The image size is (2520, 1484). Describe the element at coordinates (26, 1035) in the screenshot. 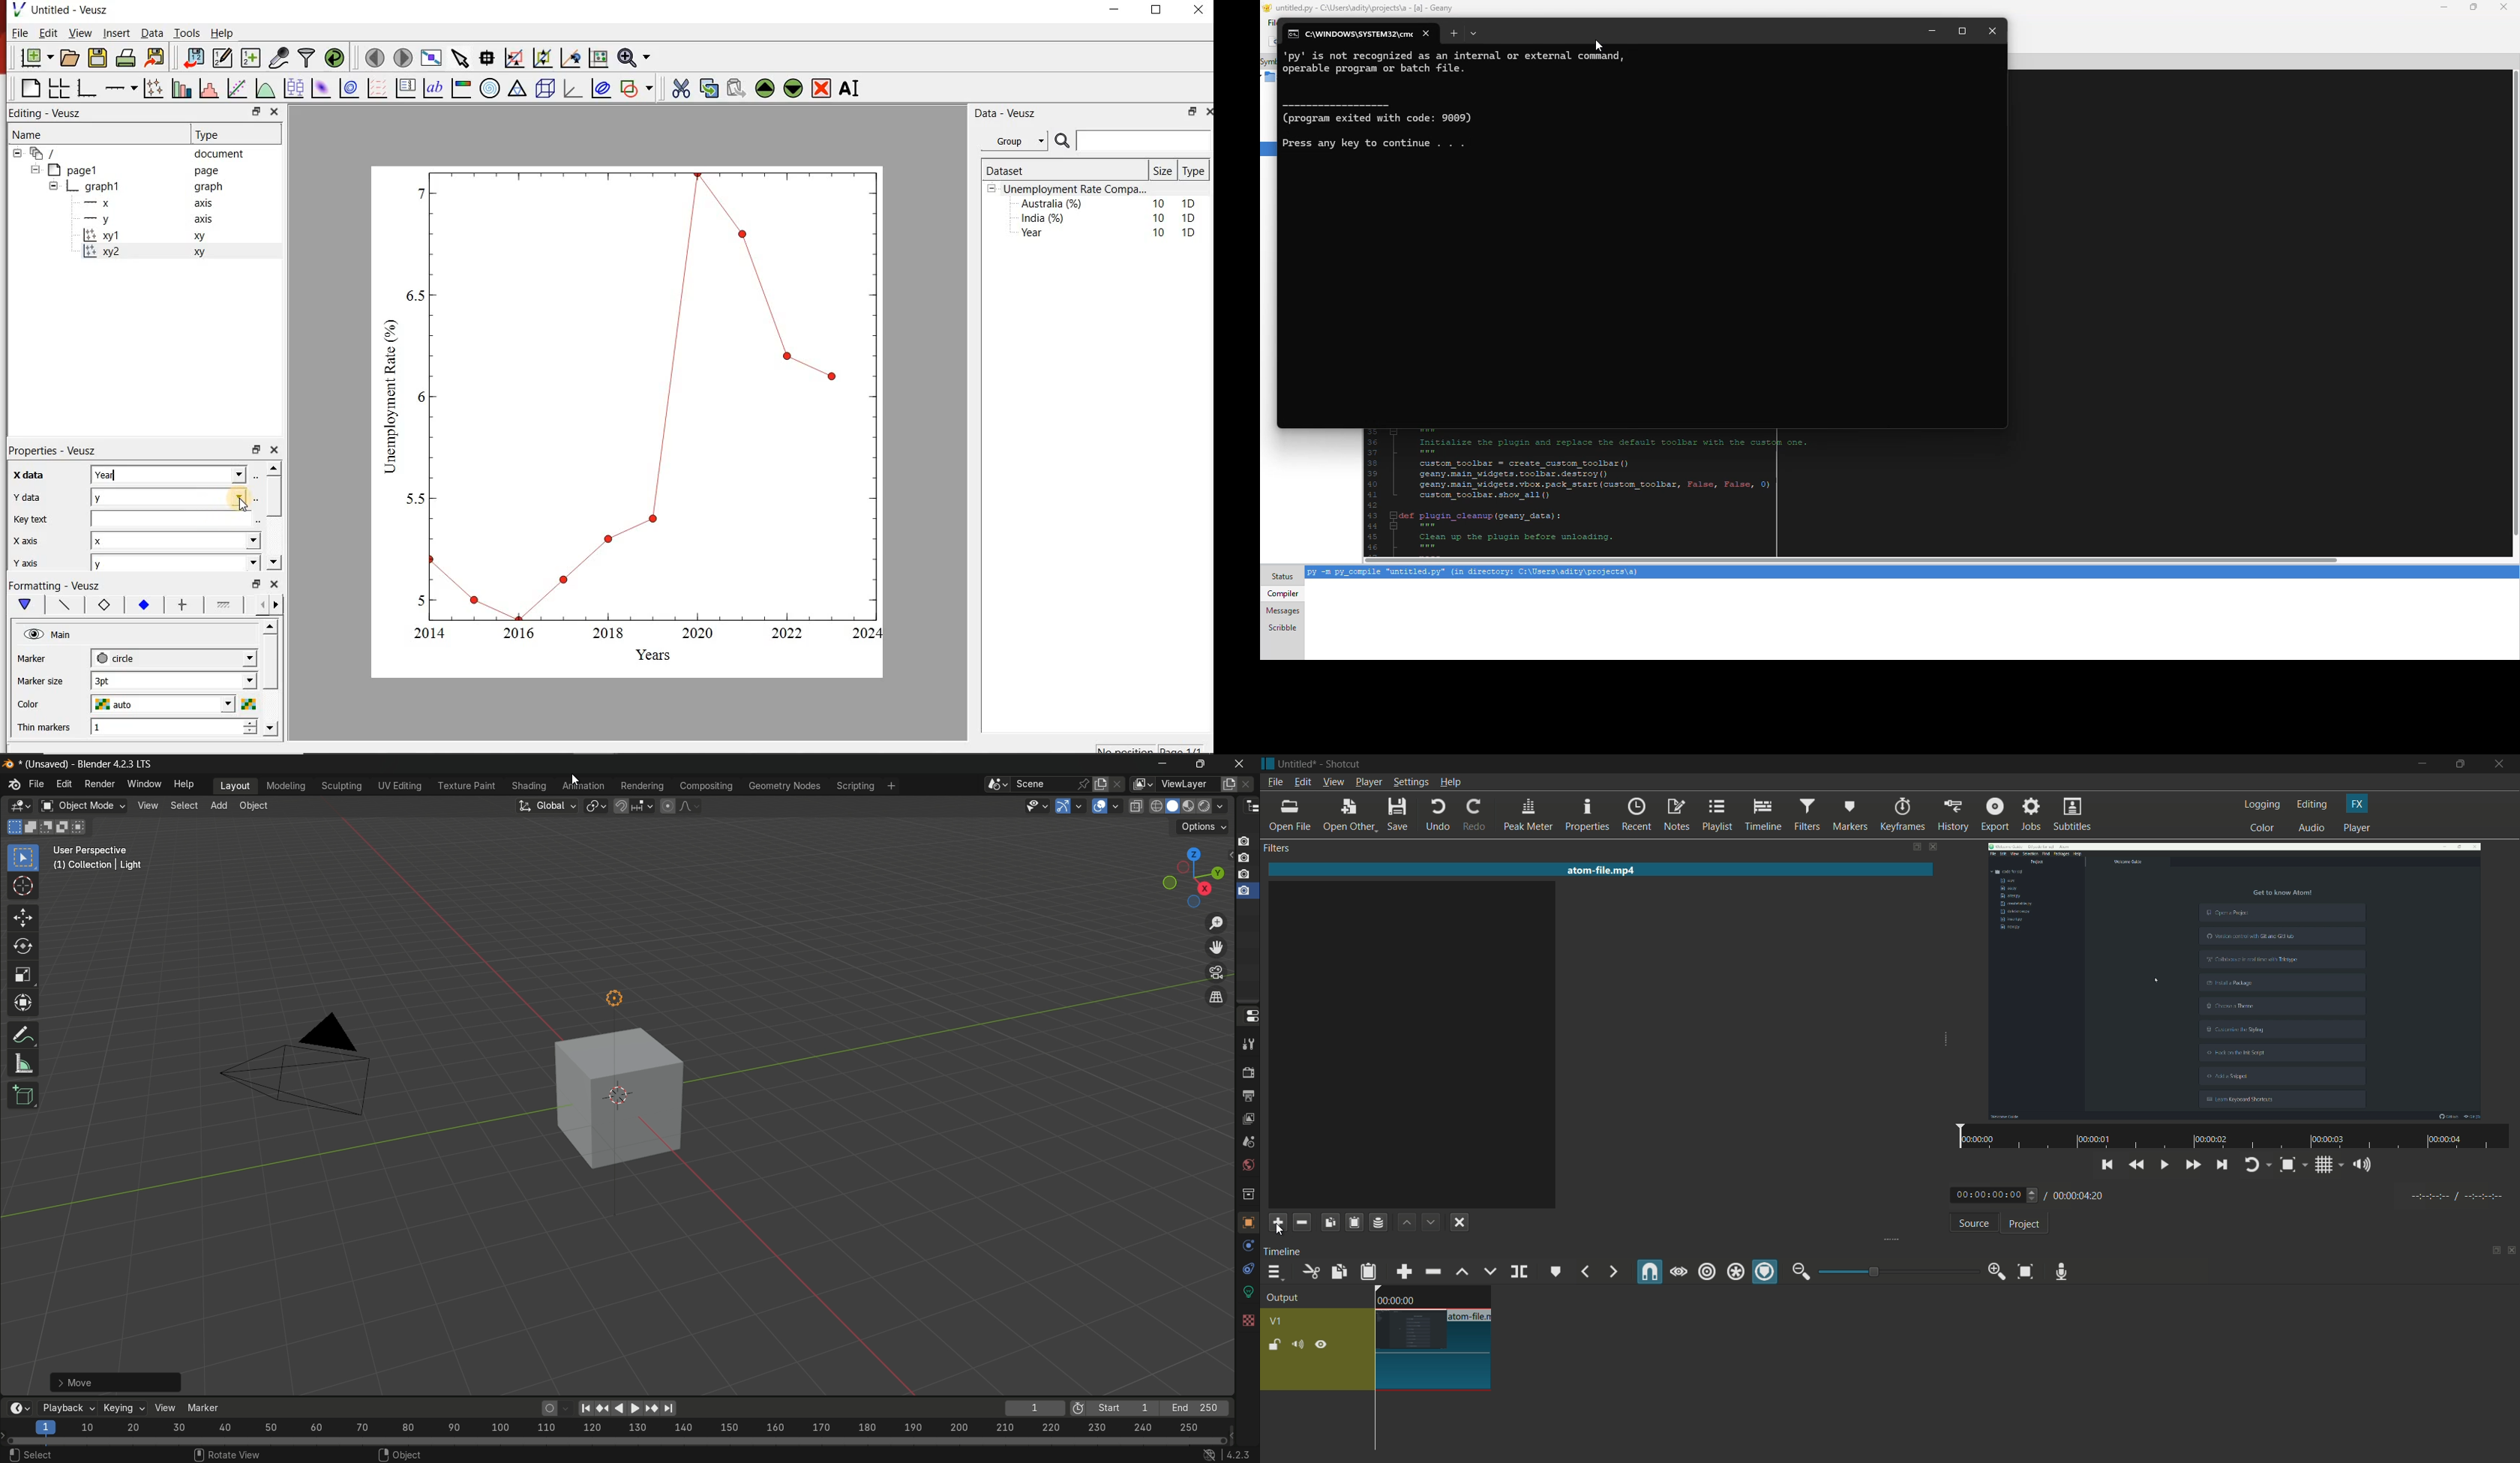

I see `annotate` at that location.